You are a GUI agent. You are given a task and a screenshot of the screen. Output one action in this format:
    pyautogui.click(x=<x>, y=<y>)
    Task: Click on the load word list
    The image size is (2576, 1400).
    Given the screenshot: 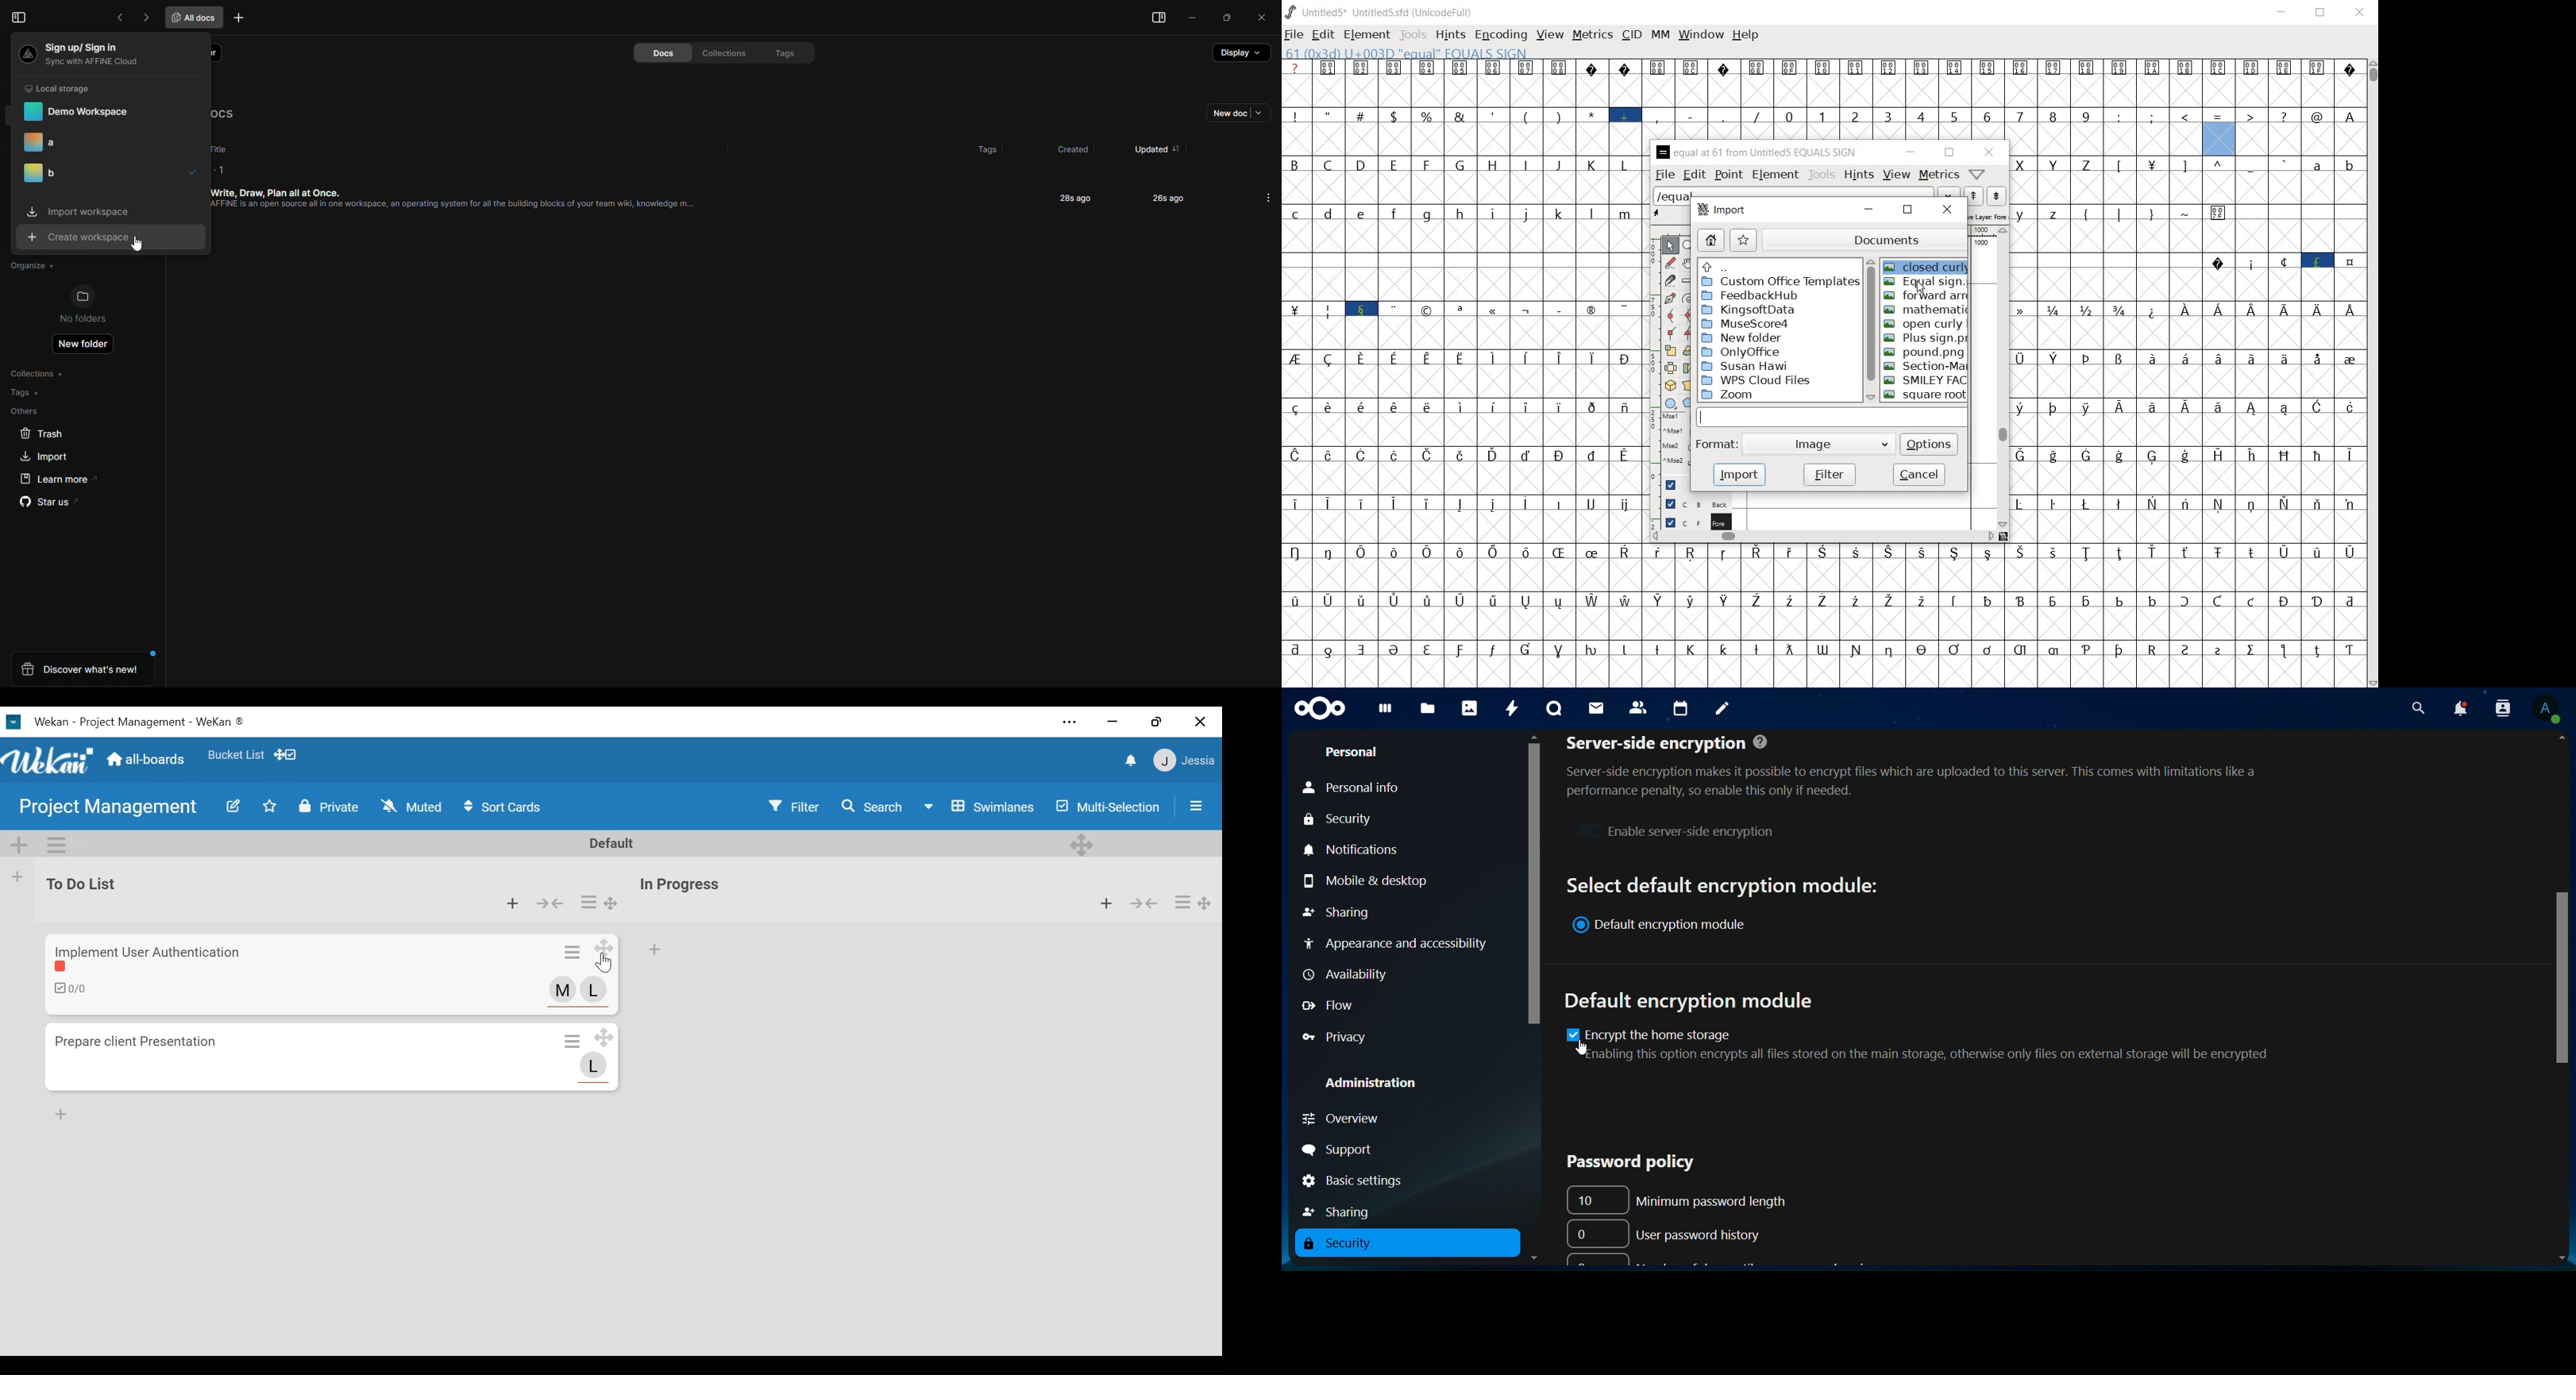 What is the action you would take?
    pyautogui.click(x=1806, y=195)
    